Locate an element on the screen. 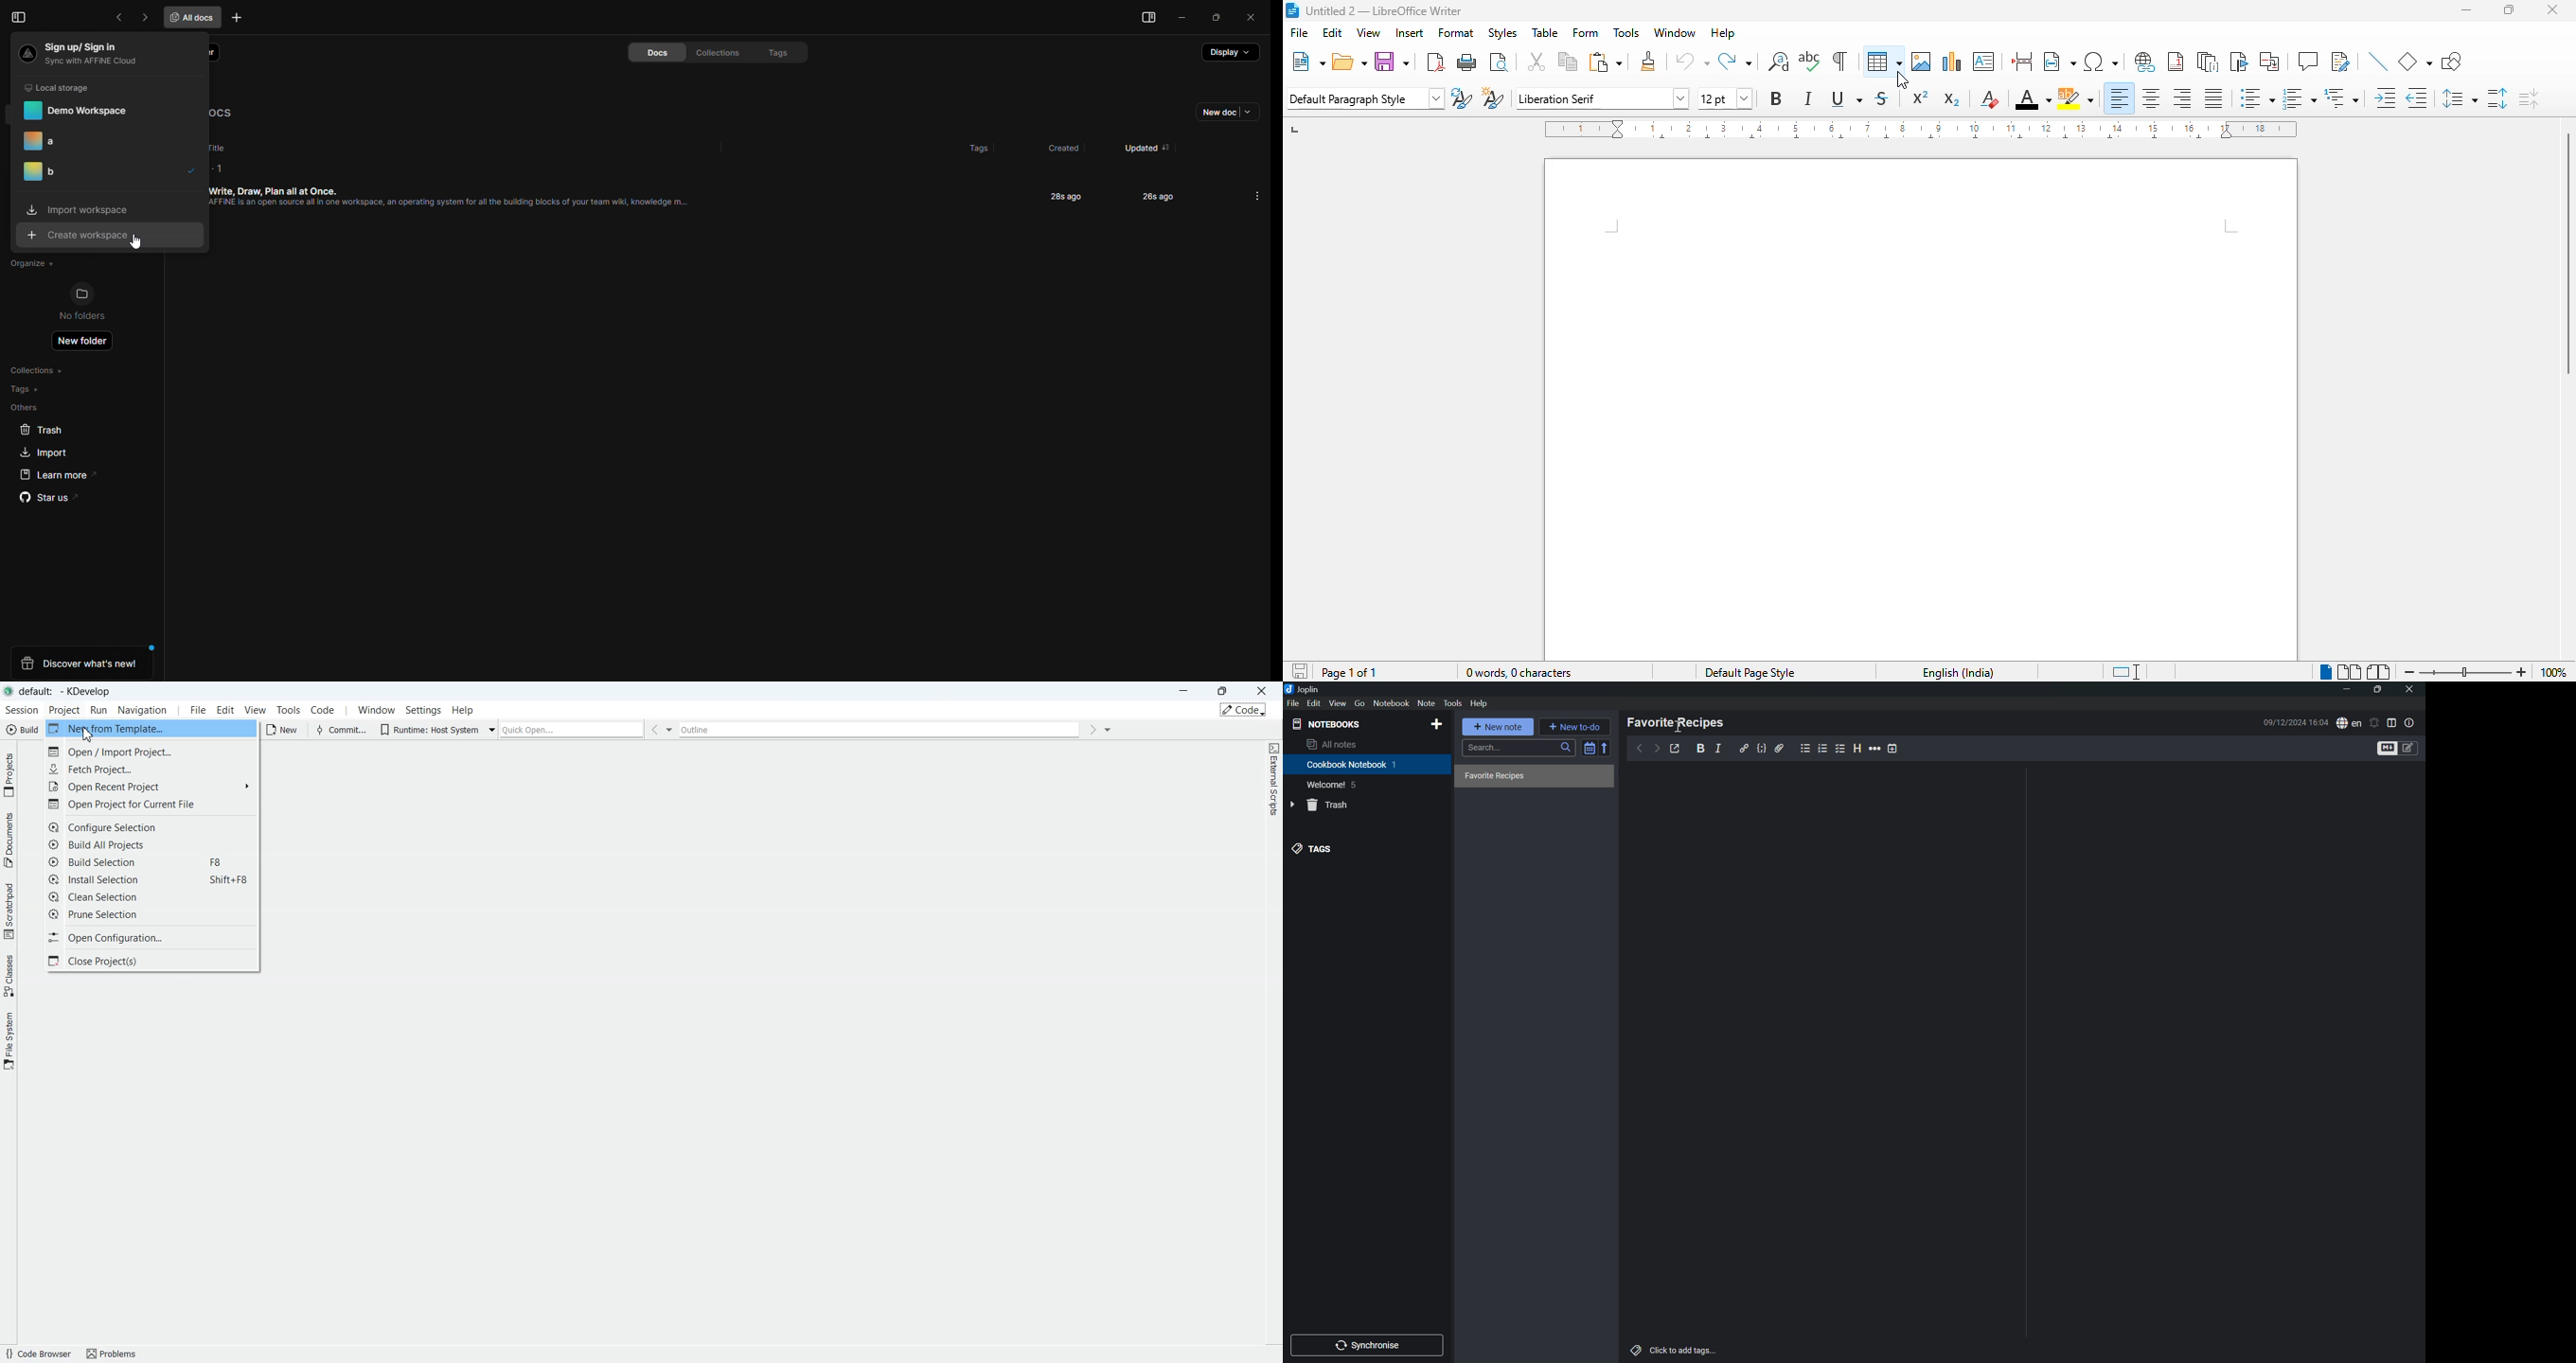 The width and height of the screenshot is (2576, 1372). Restore Down is located at coordinates (2377, 691).